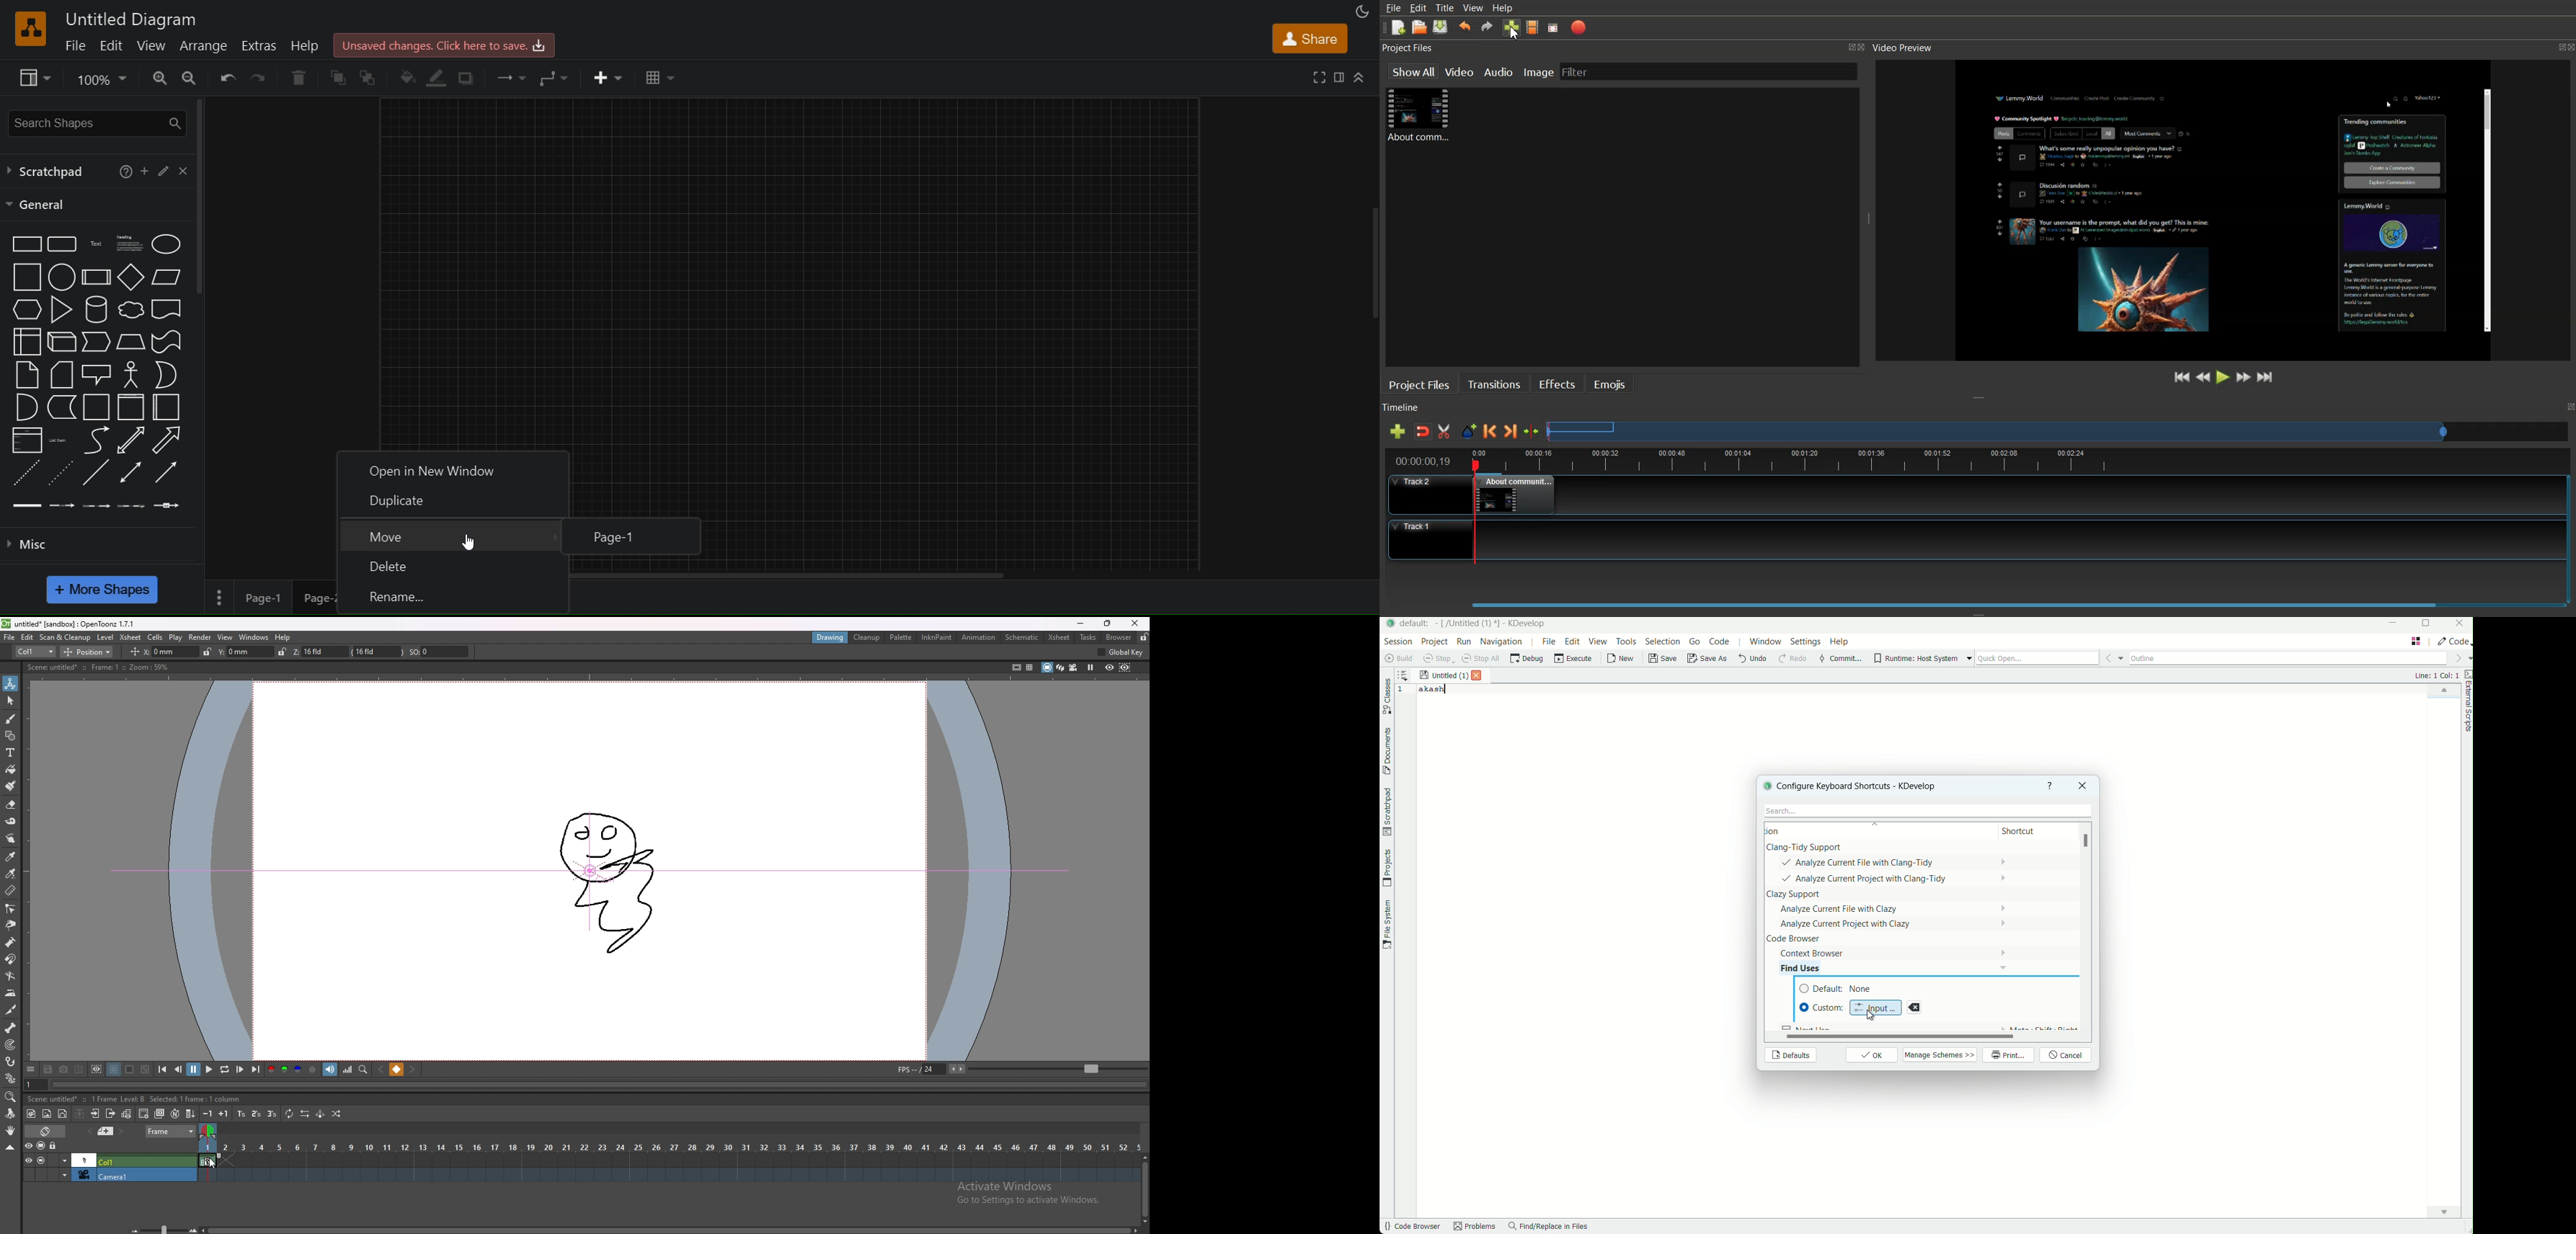  Describe the element at coordinates (1134, 624) in the screenshot. I see `close` at that location.